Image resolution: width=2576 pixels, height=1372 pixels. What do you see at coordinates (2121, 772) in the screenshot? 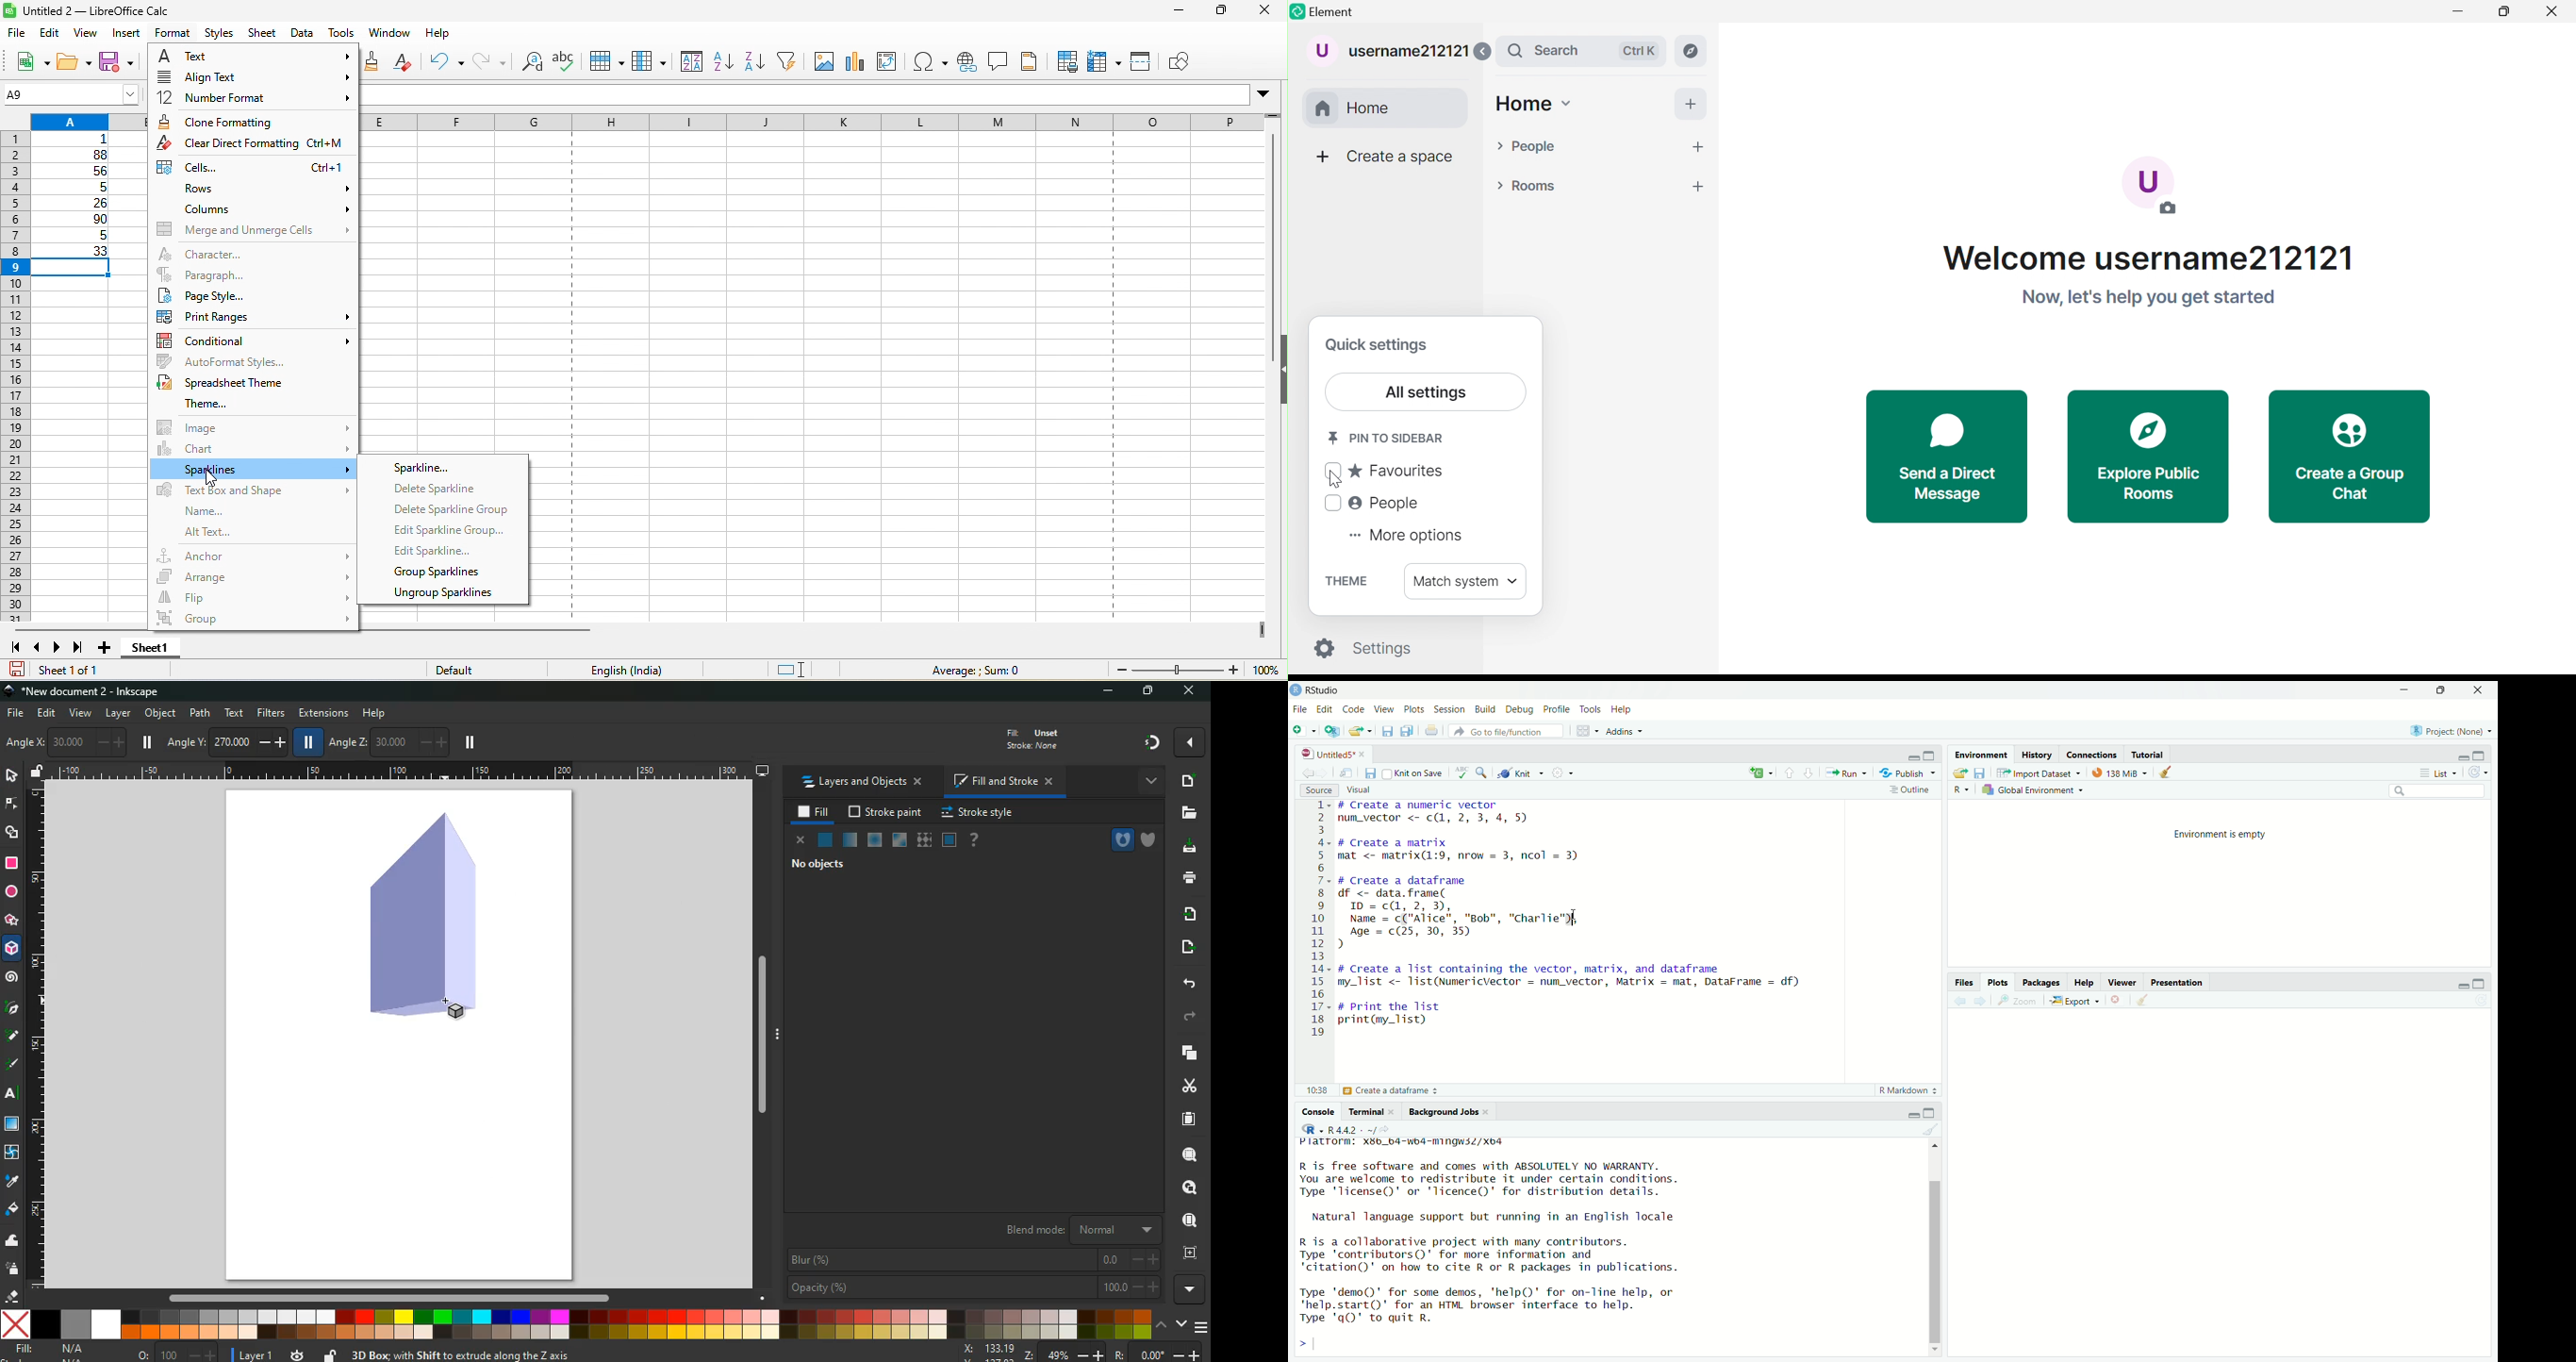
I see `138 MiB ~` at bounding box center [2121, 772].